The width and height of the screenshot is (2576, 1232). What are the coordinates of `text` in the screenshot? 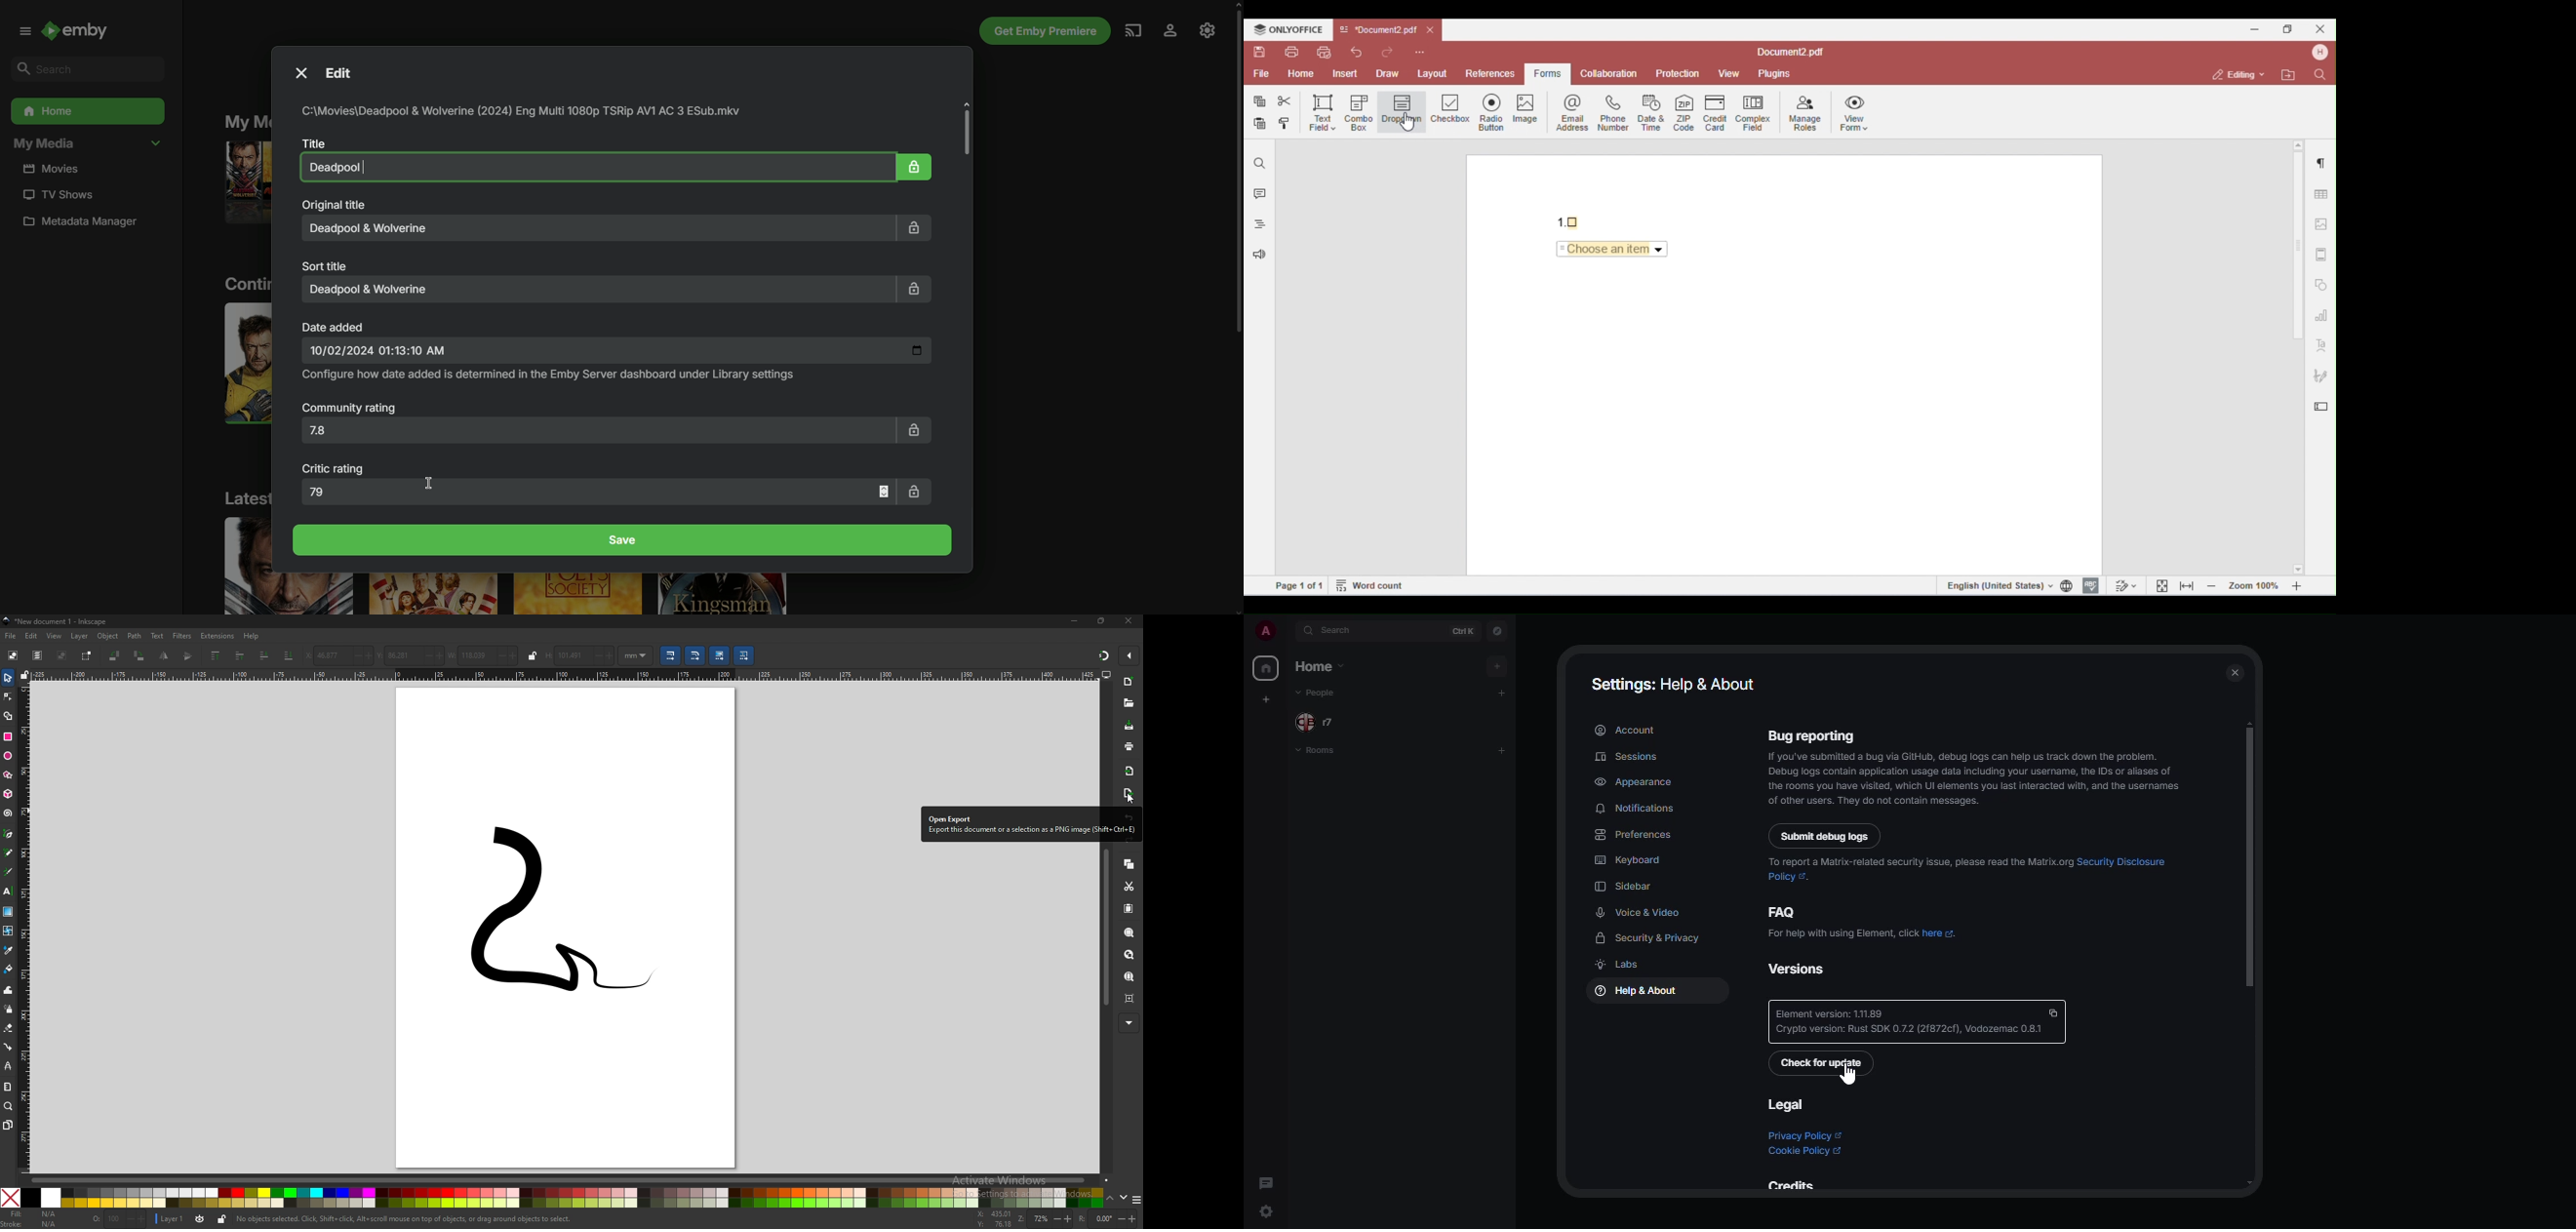 It's located at (8, 891).